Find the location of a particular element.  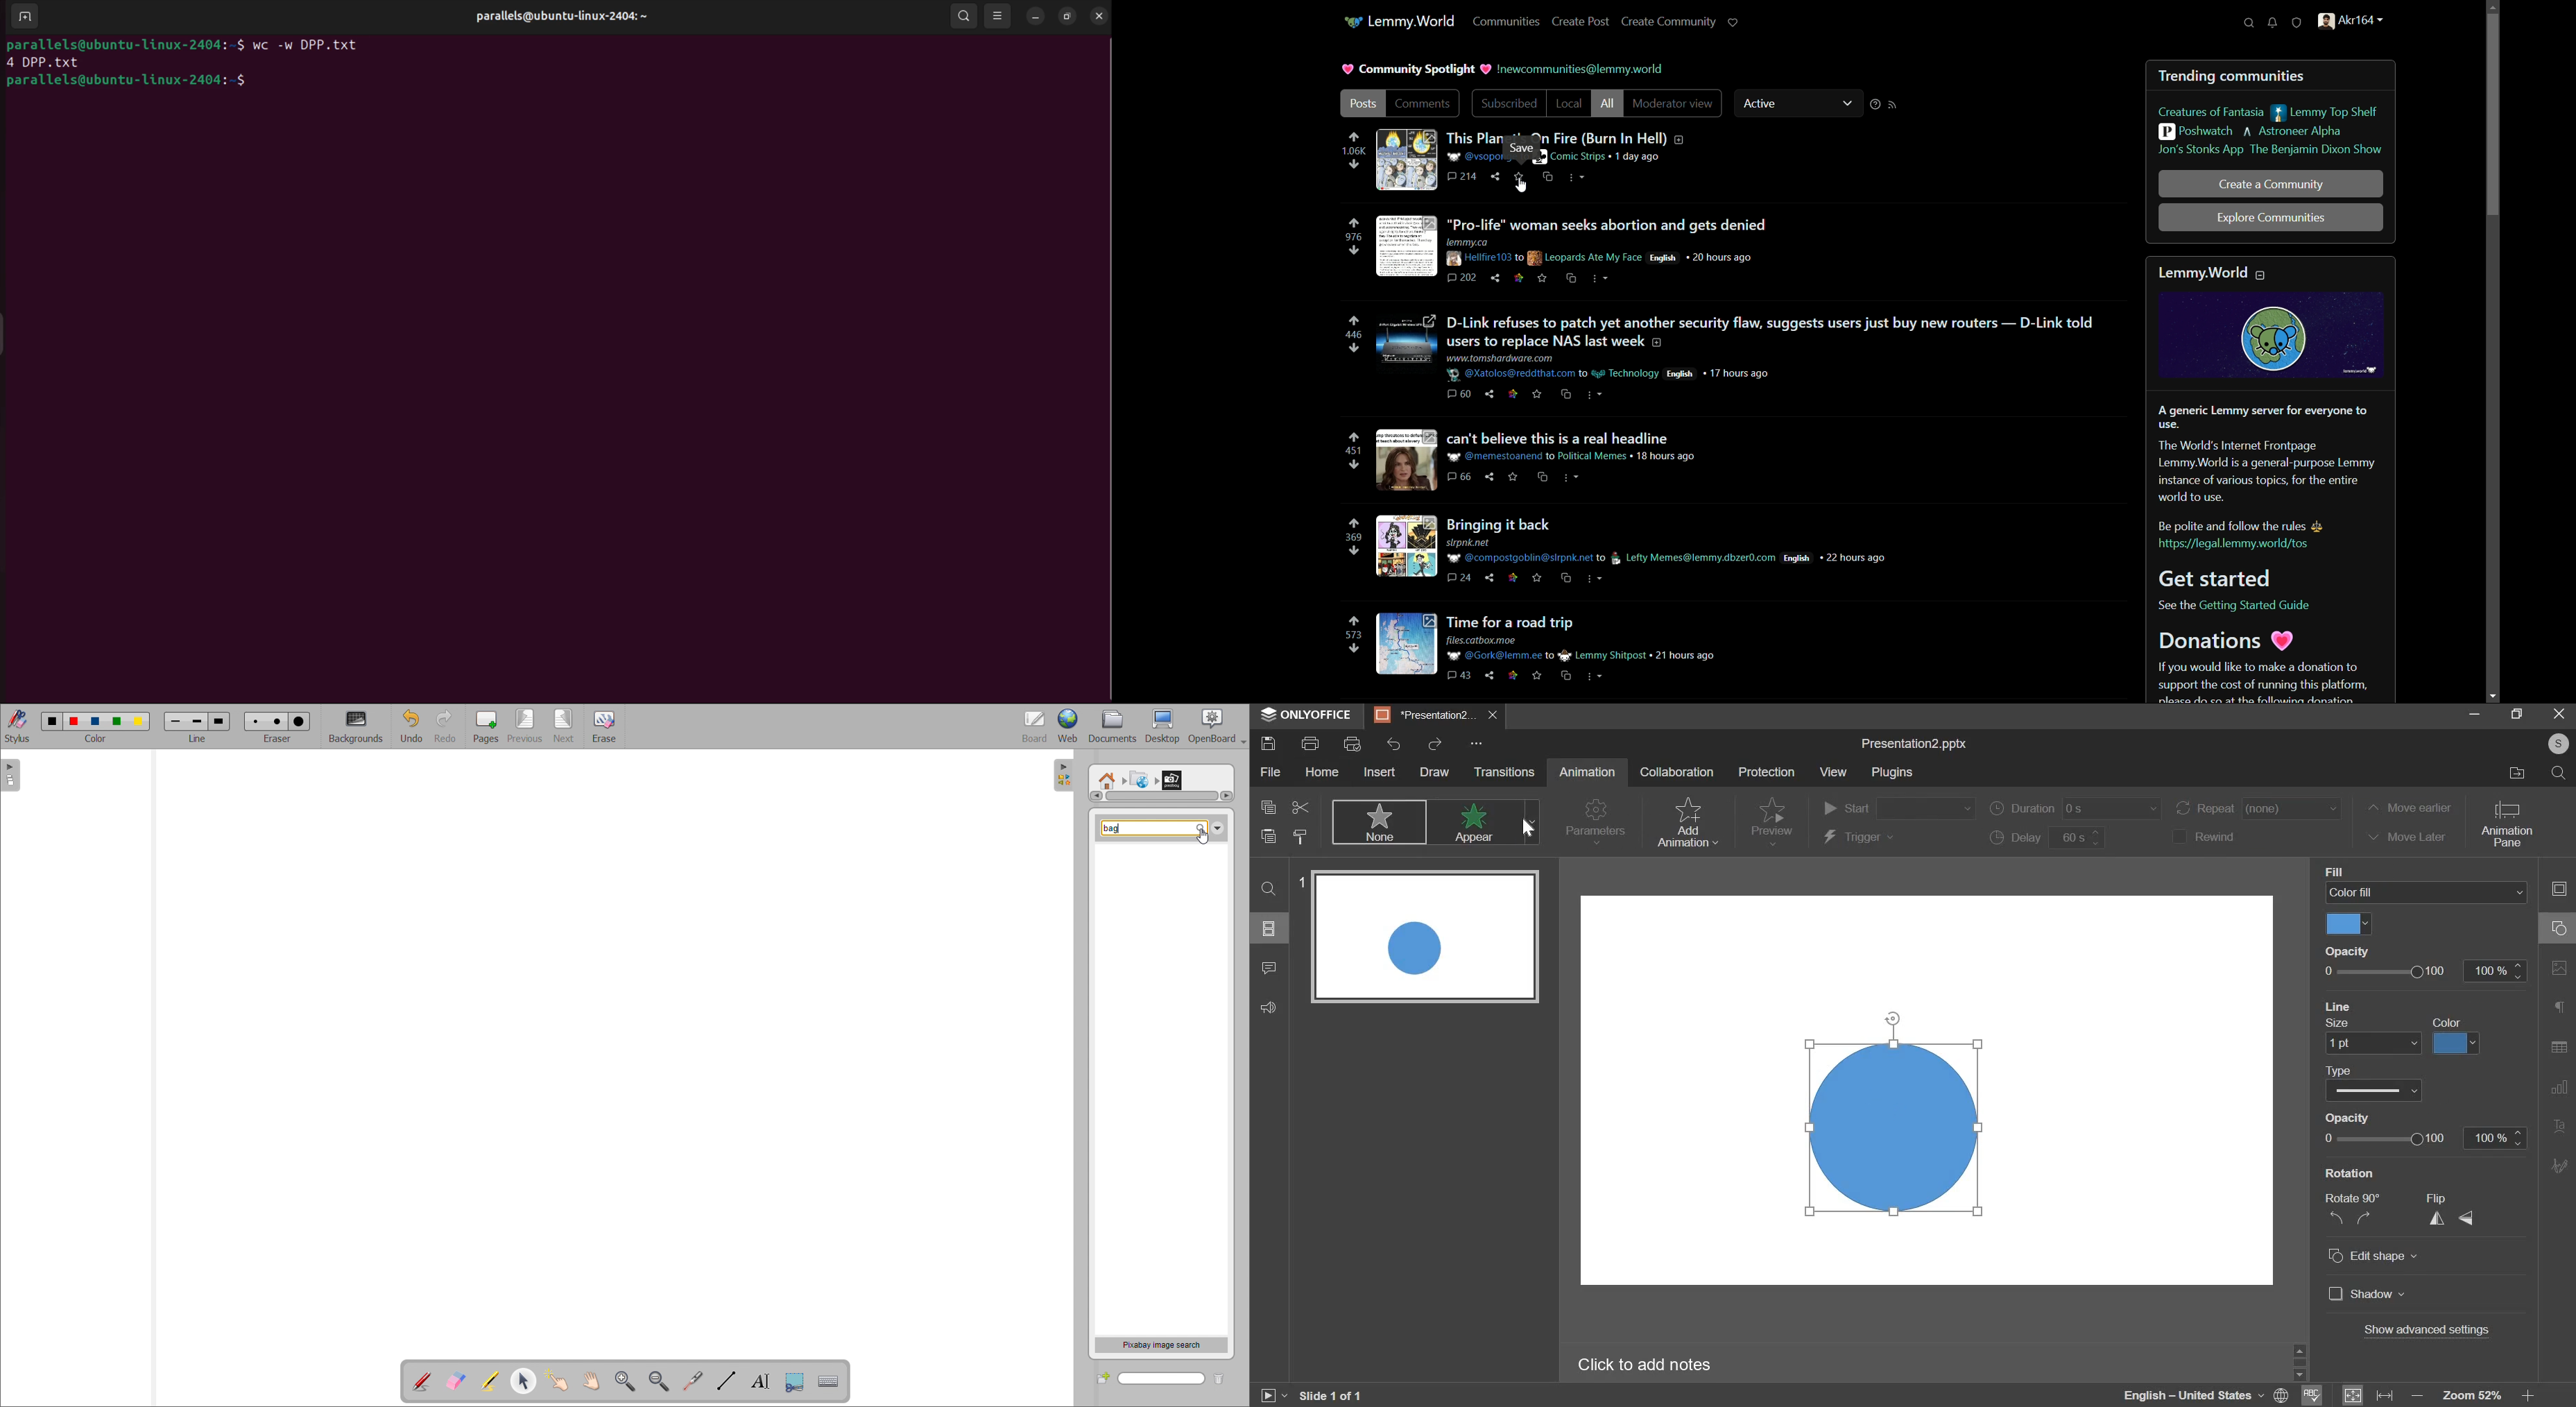

Click to add notes is located at coordinates (1673, 1365).